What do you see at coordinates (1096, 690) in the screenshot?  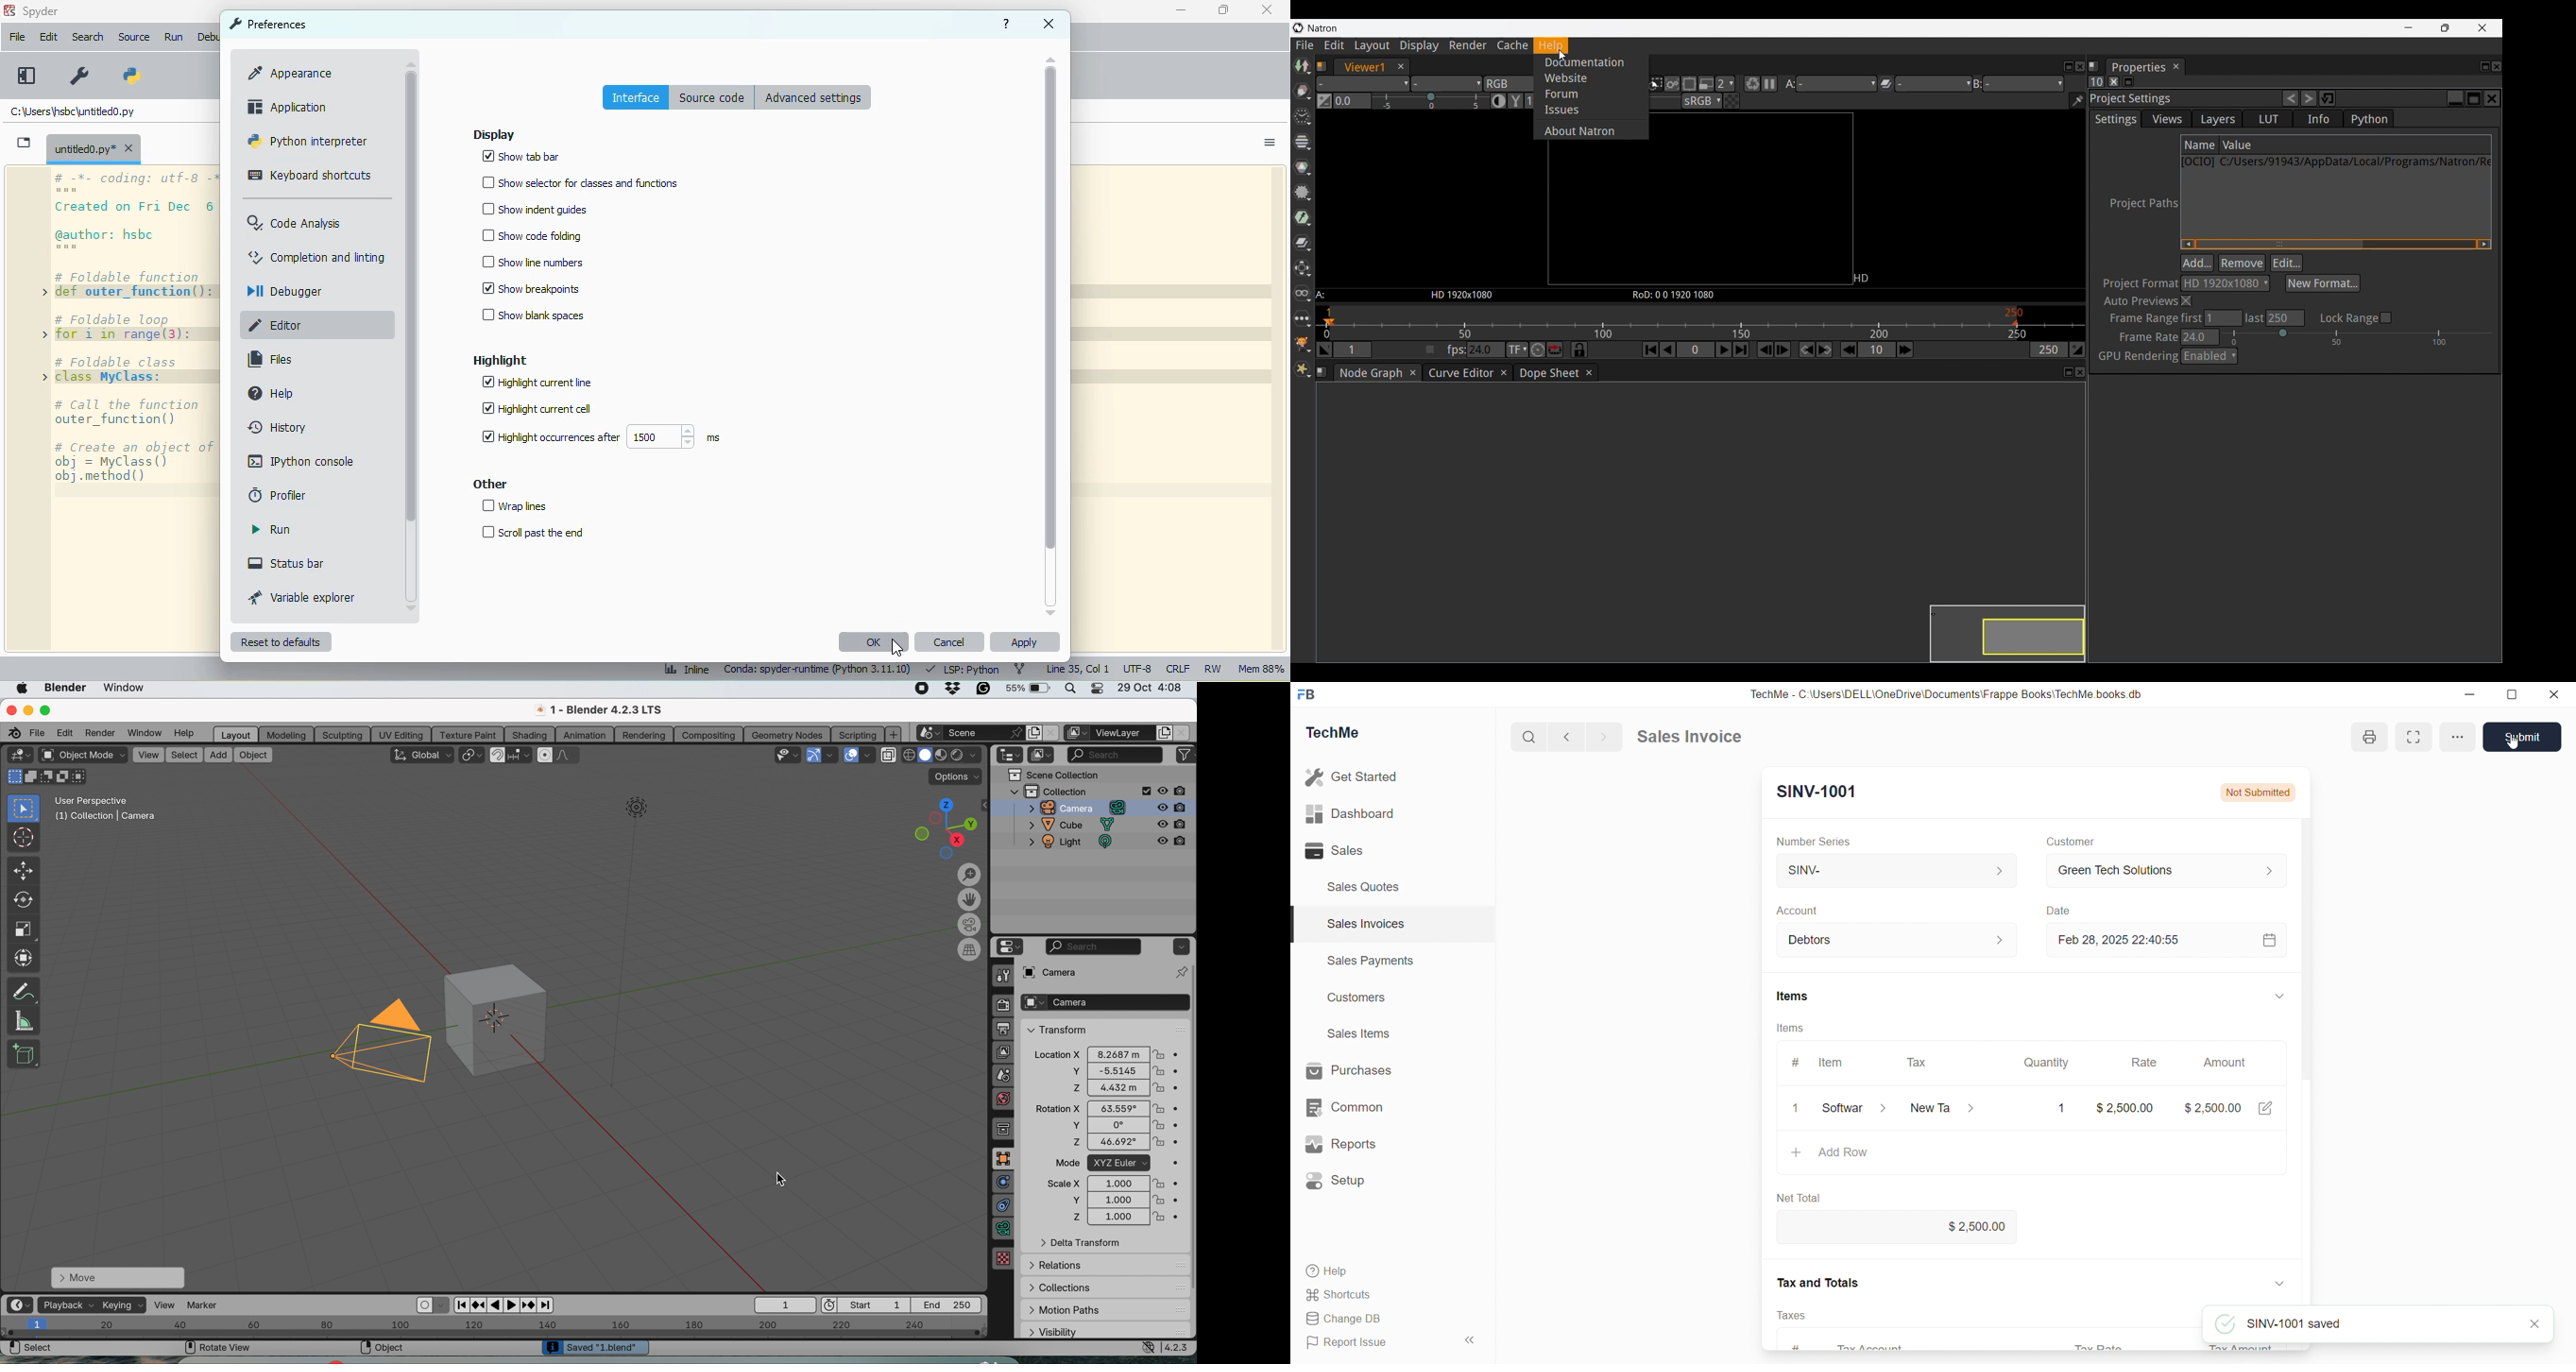 I see `control center` at bounding box center [1096, 690].